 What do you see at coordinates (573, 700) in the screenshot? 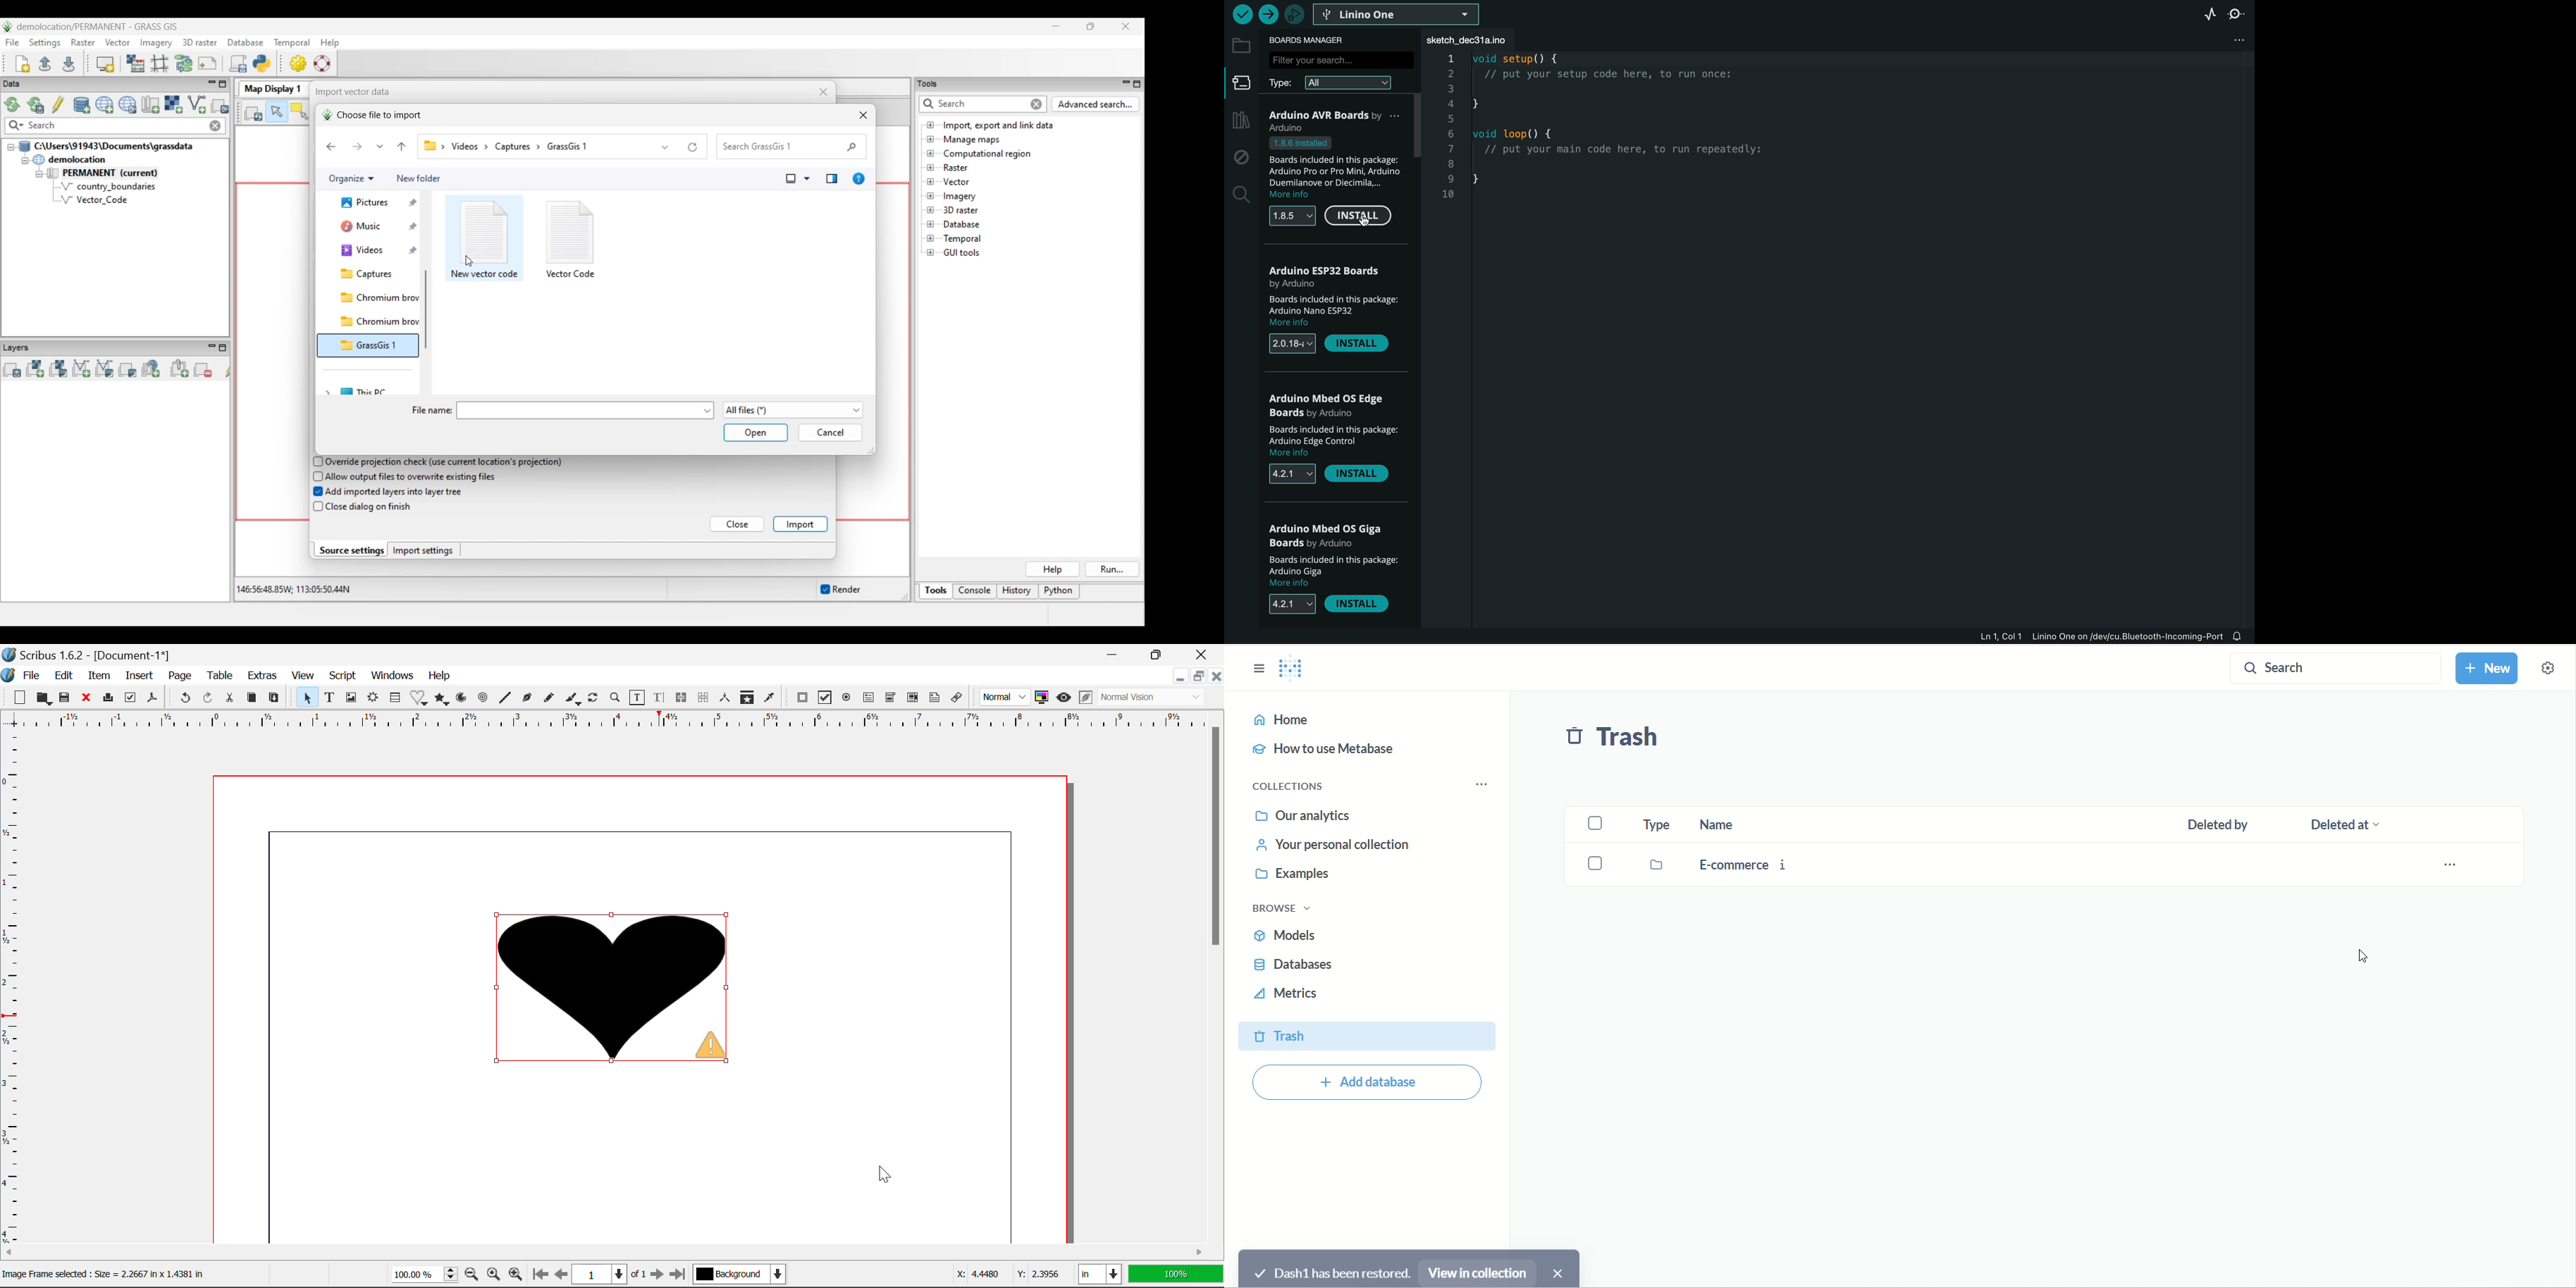
I see `Calligraphic Curve` at bounding box center [573, 700].